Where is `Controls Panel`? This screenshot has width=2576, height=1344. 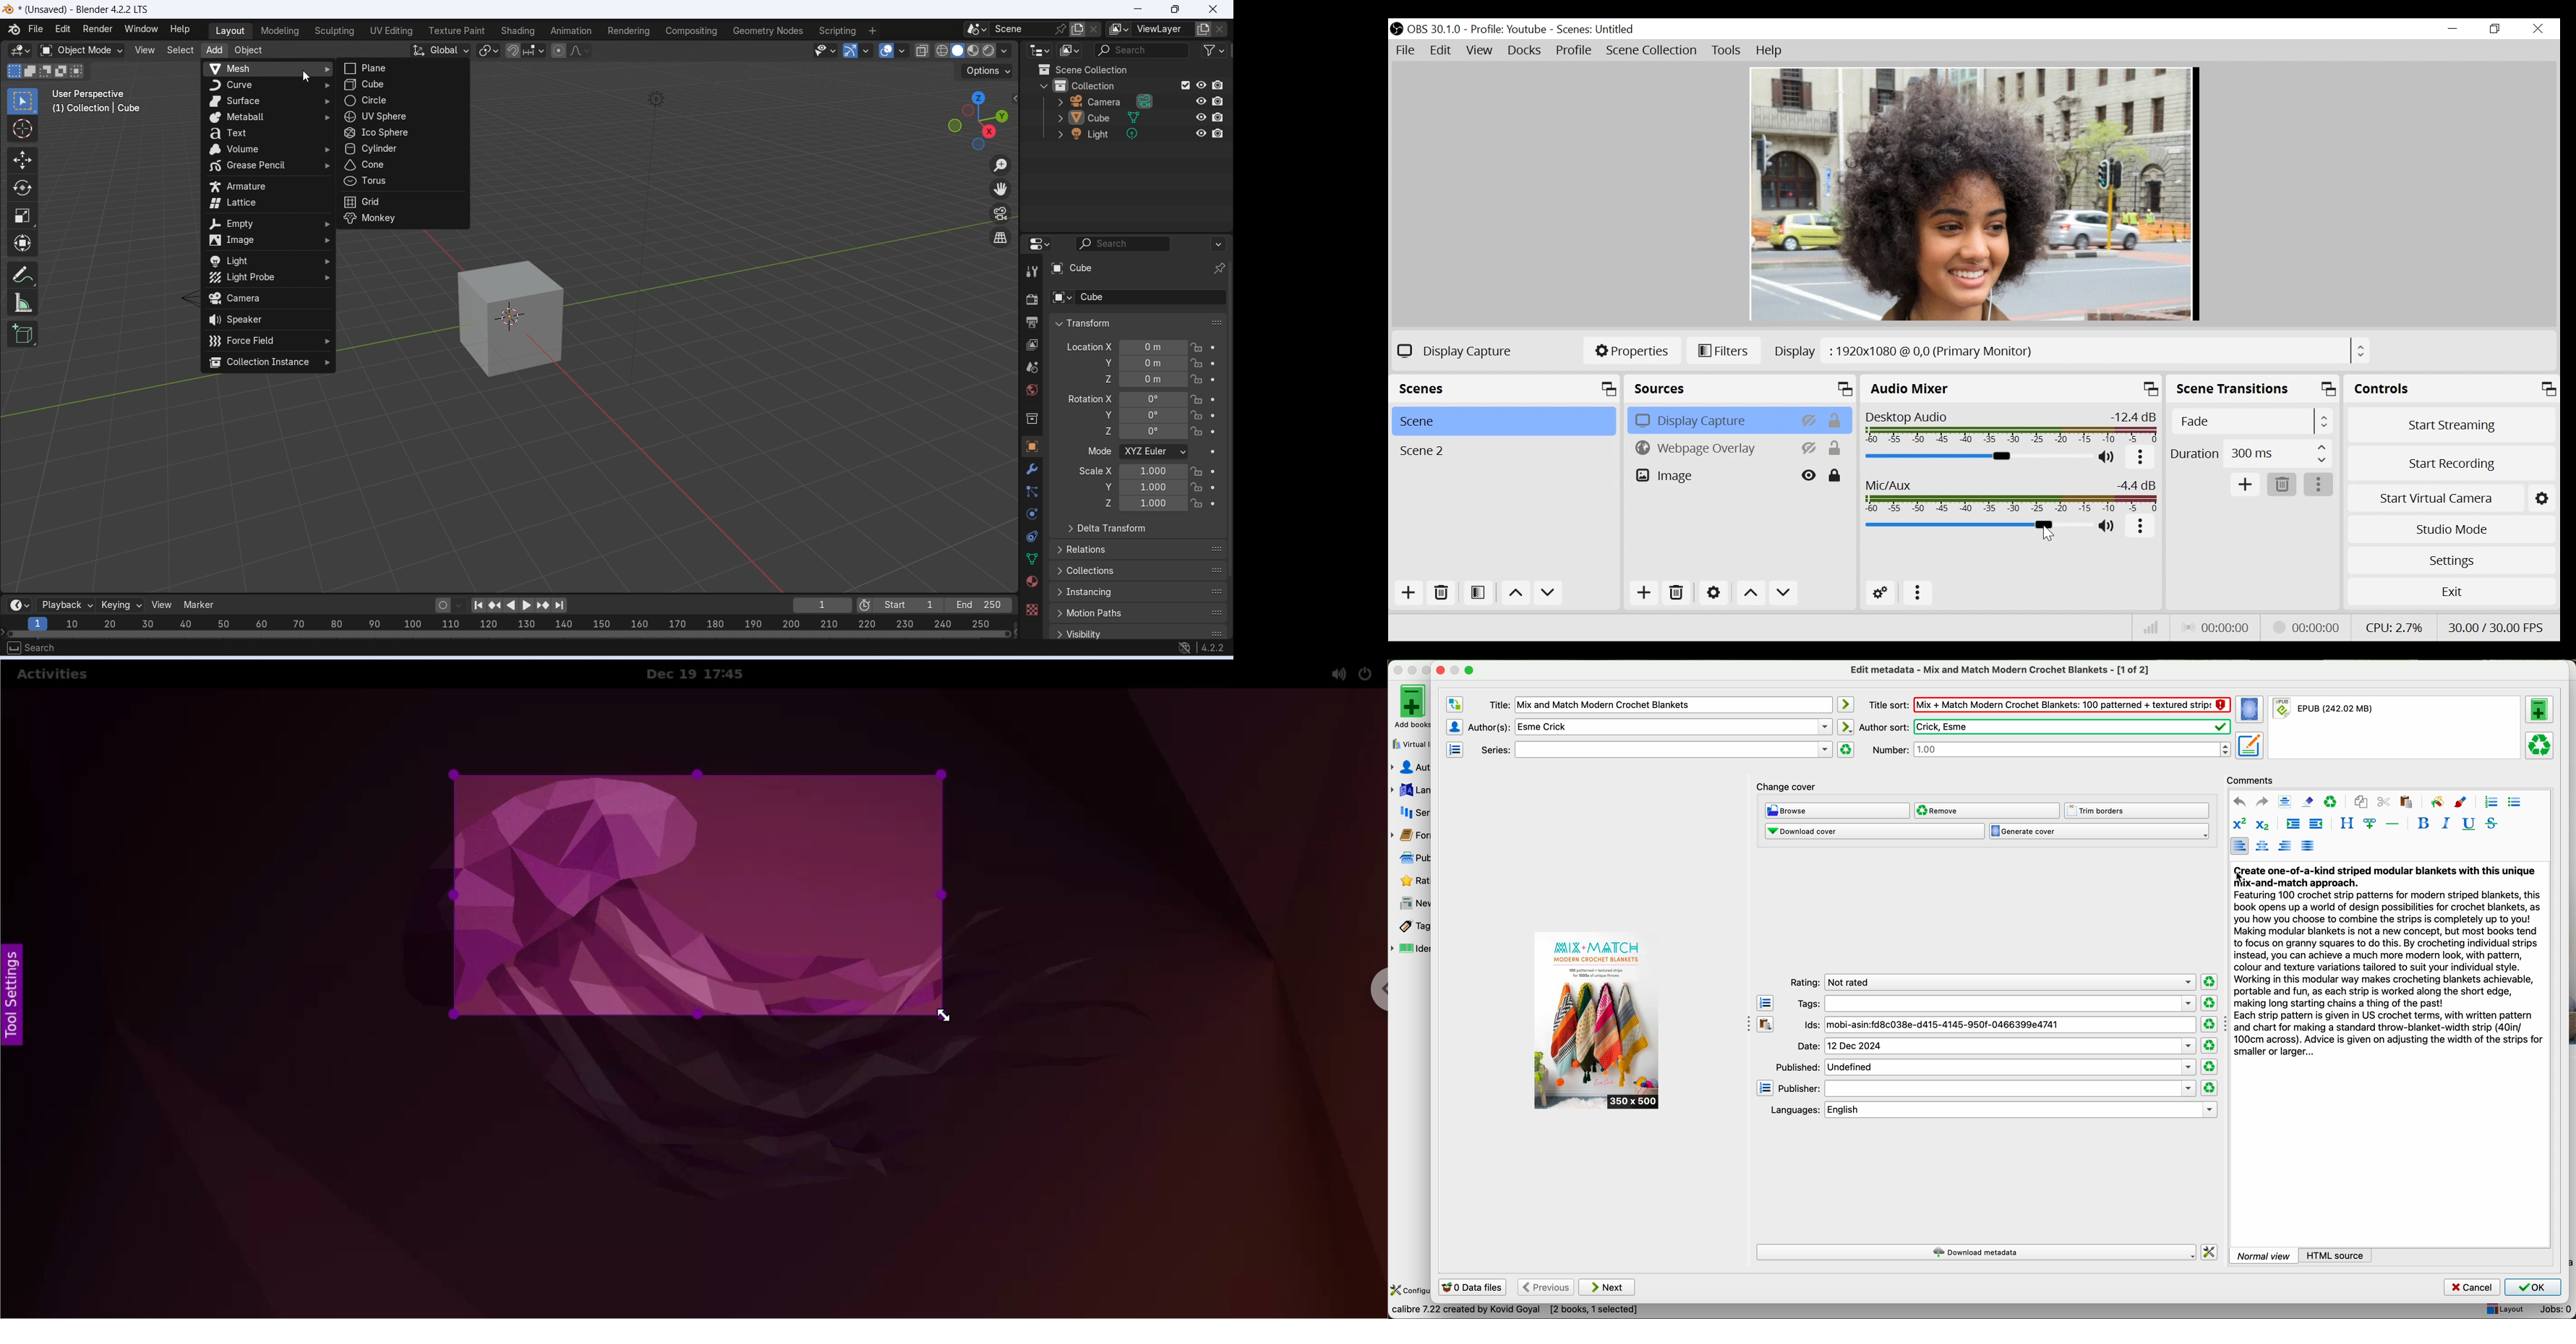 Controls Panel is located at coordinates (2452, 388).